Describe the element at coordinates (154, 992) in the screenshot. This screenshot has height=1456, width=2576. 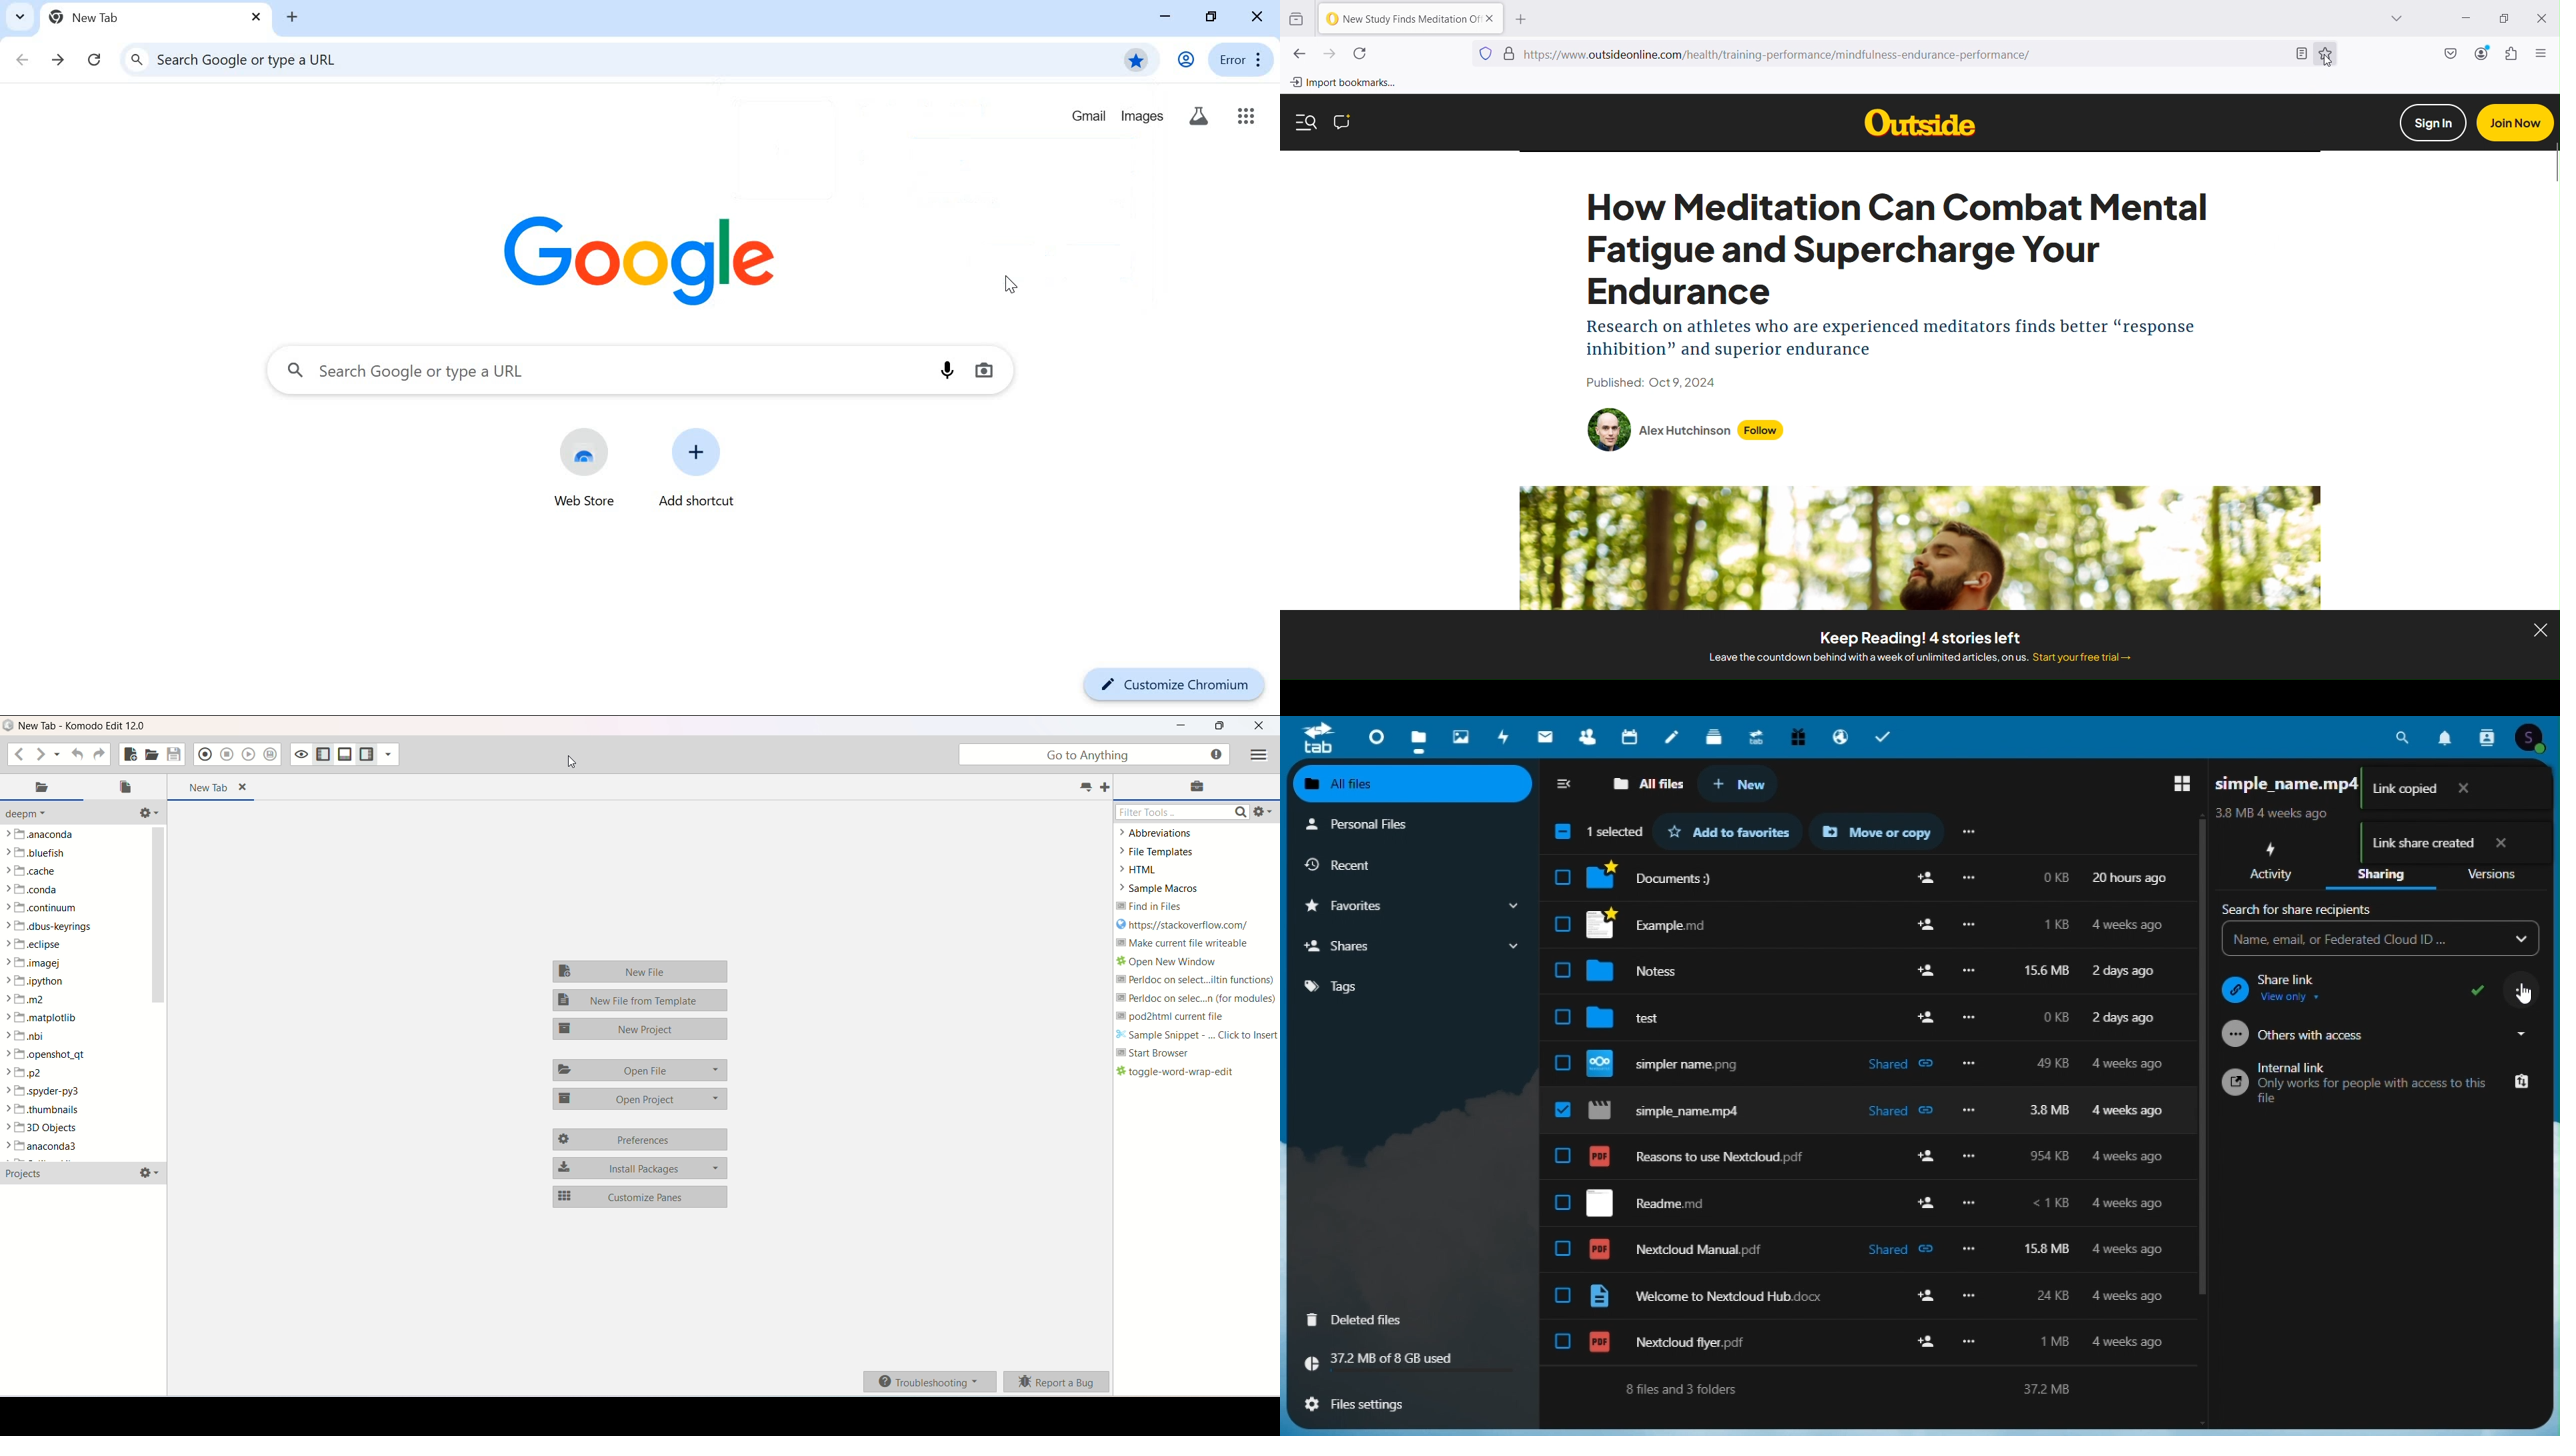
I see `vertical scroll bar` at that location.